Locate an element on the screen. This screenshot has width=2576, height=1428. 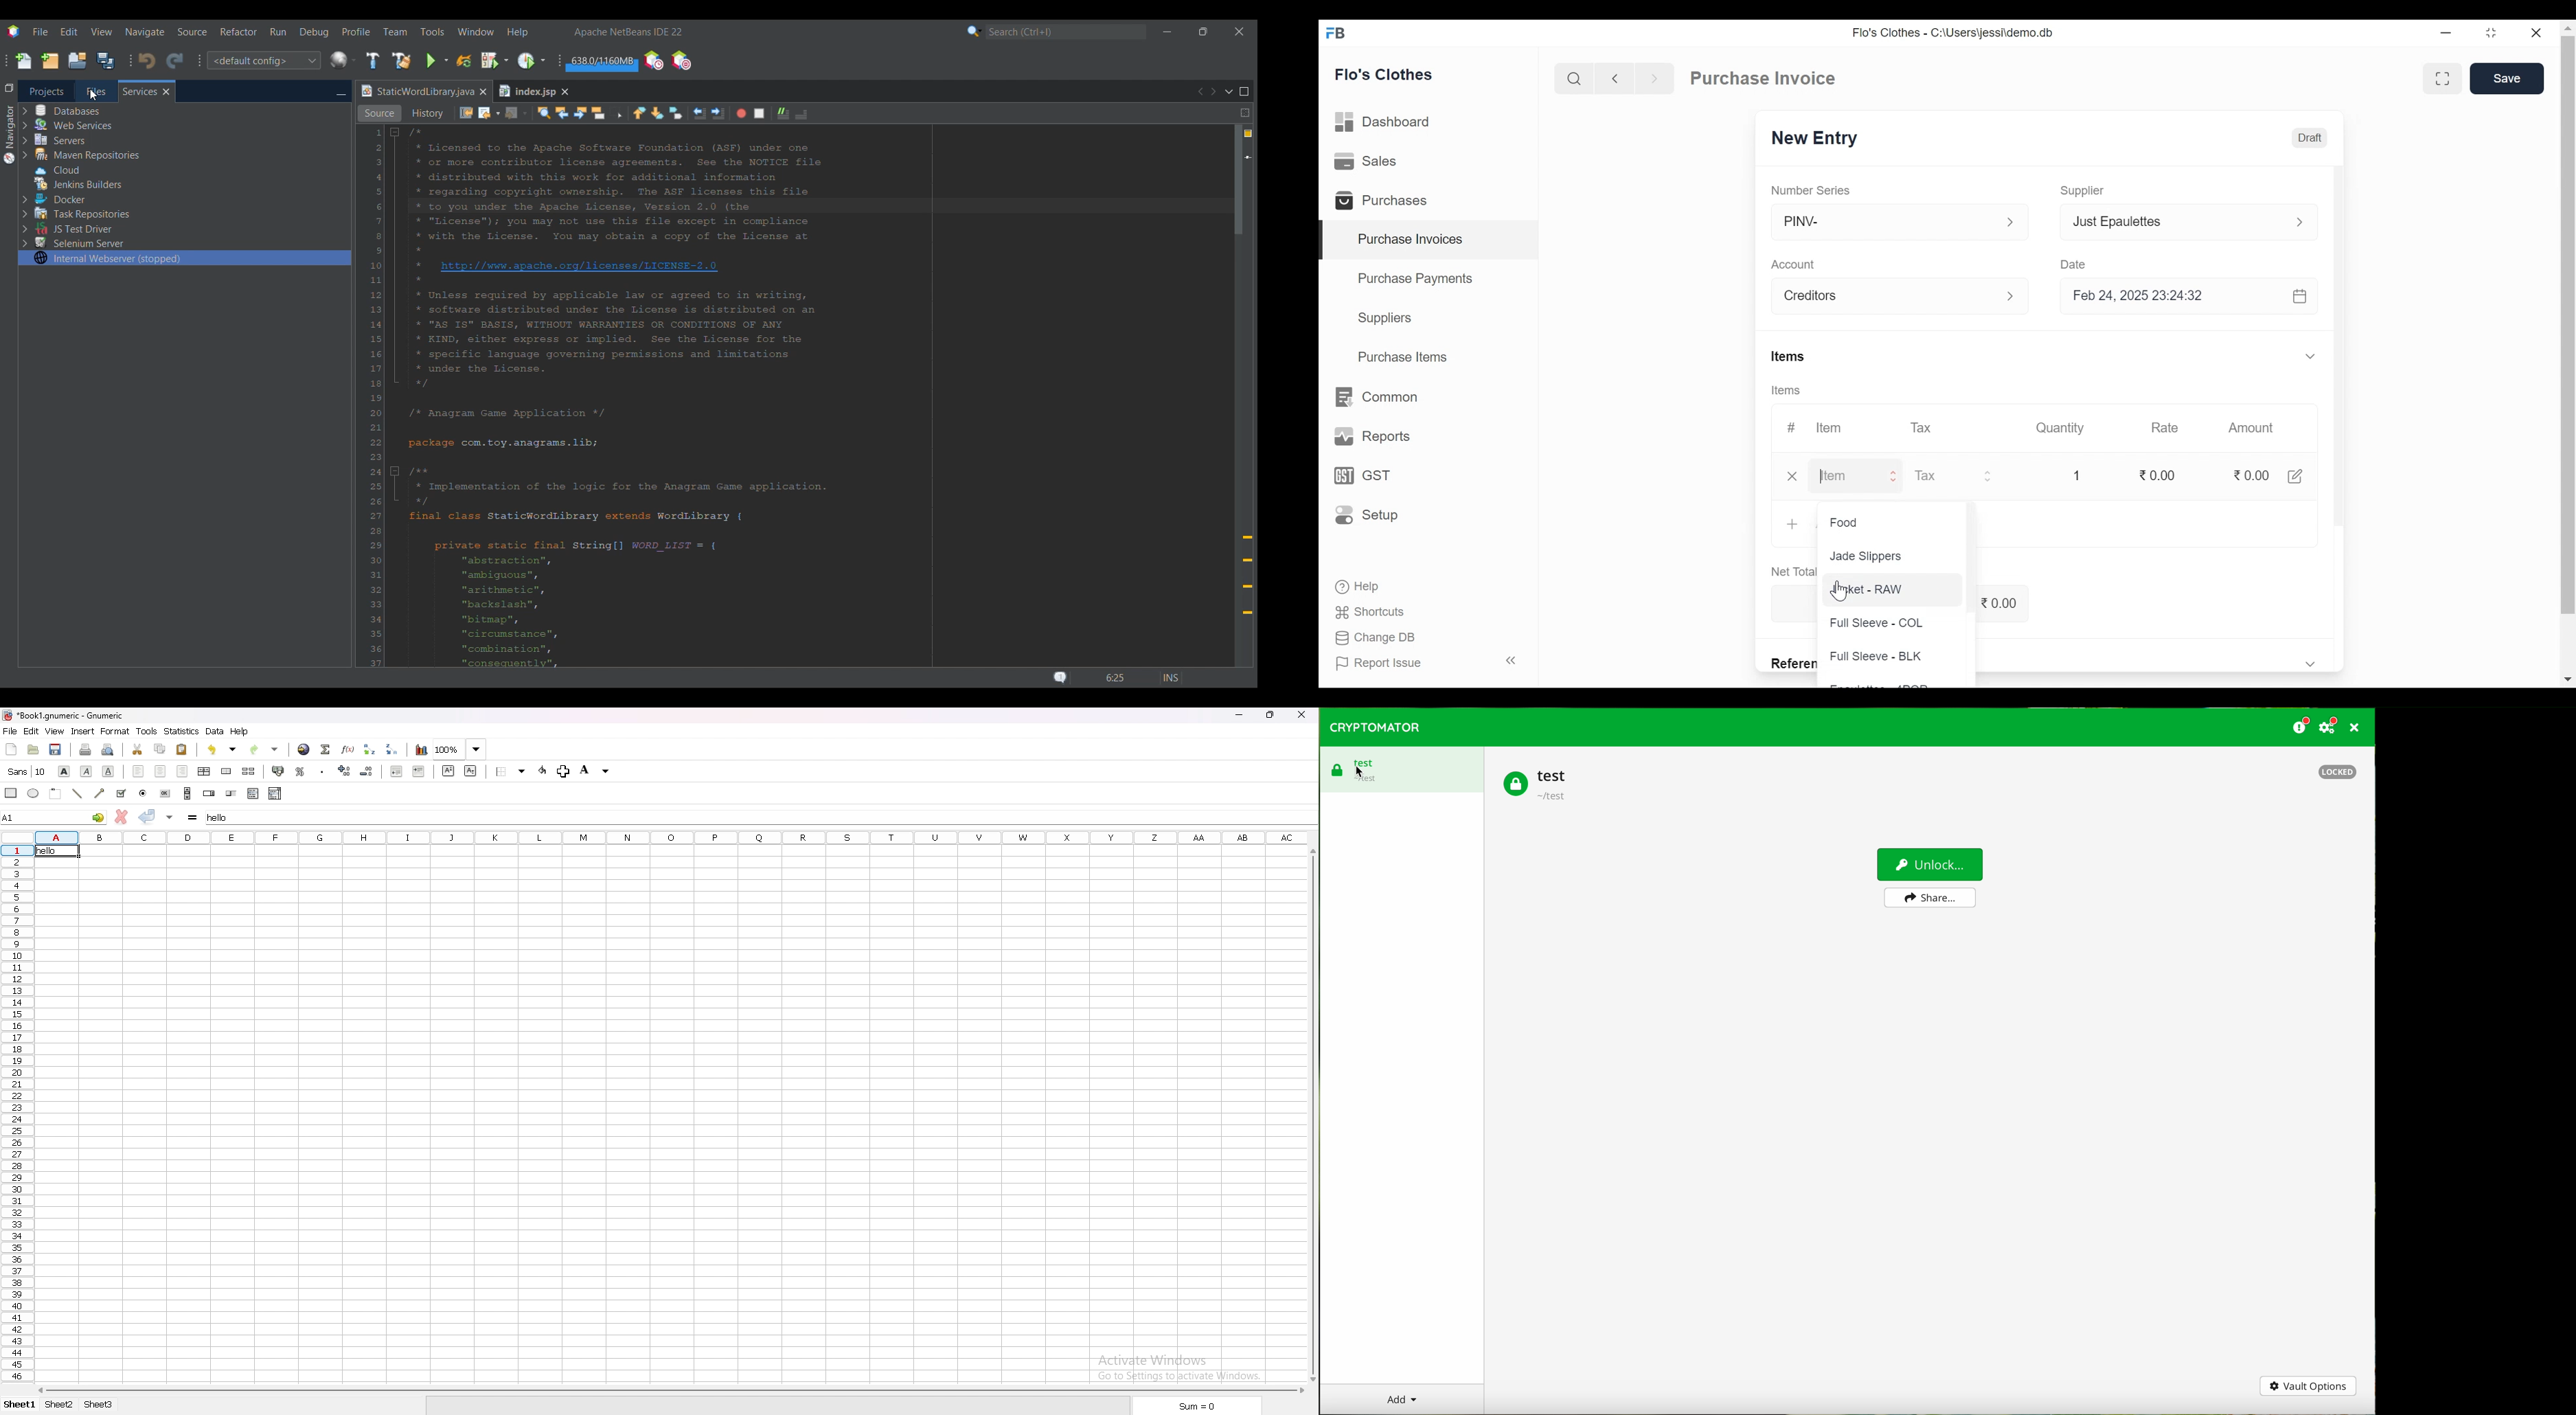
slider is located at coordinates (232, 793).